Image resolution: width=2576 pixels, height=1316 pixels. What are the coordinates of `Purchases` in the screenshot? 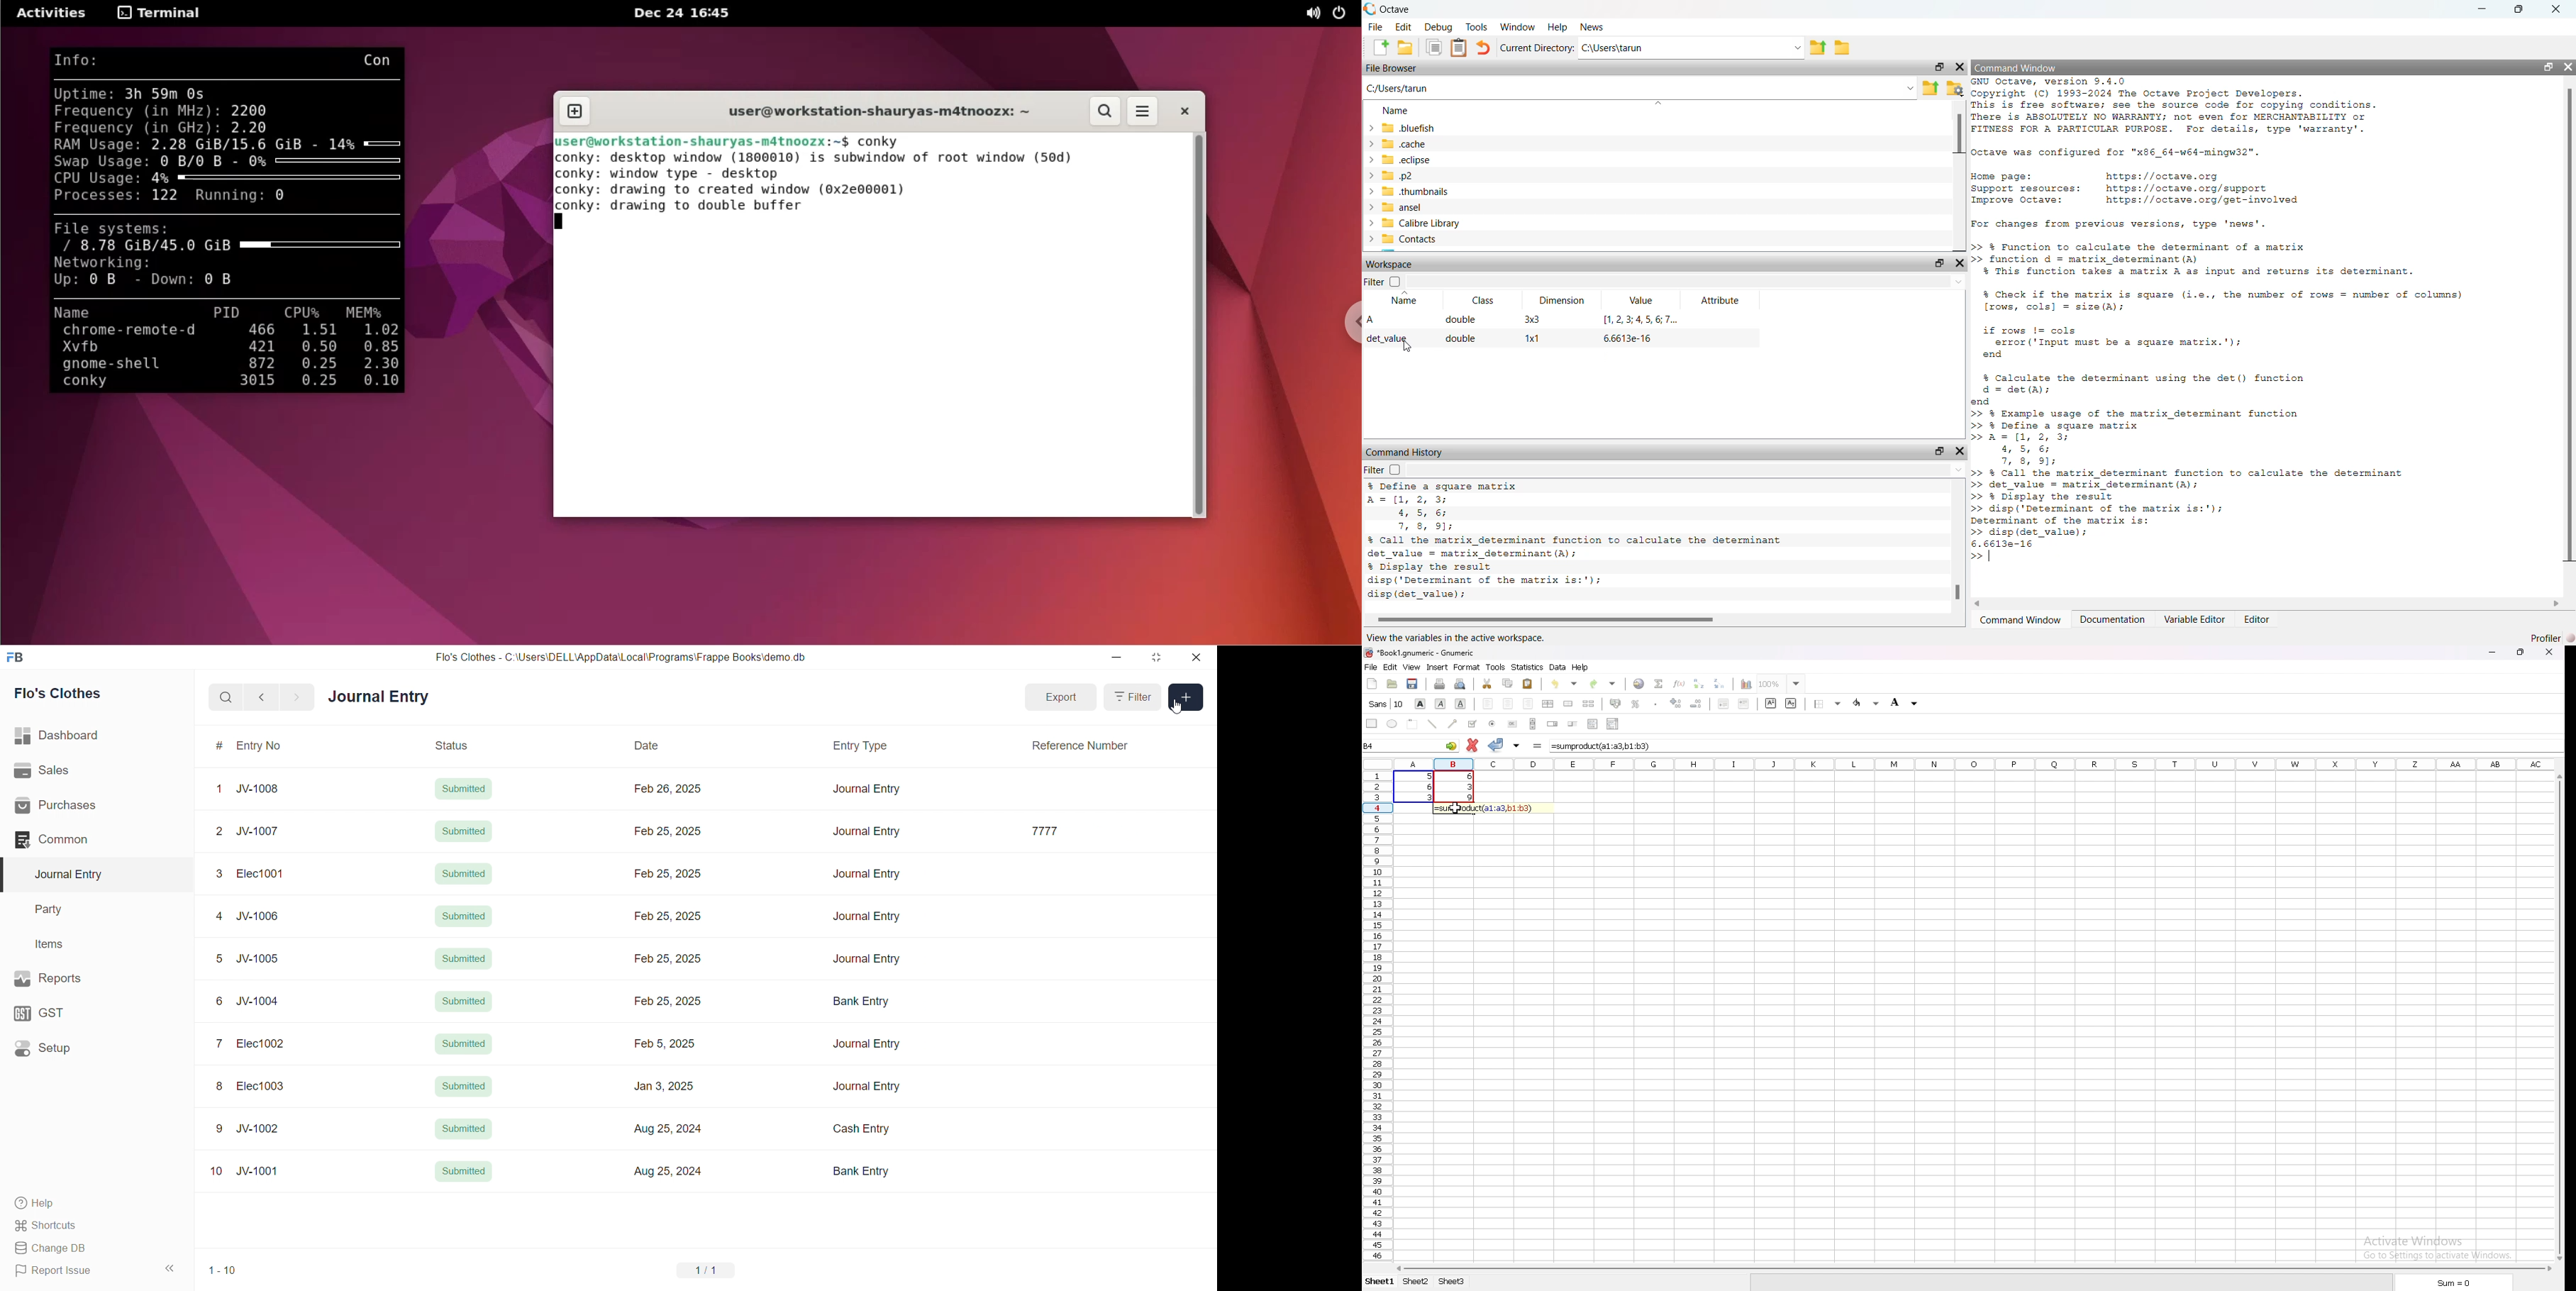 It's located at (77, 807).